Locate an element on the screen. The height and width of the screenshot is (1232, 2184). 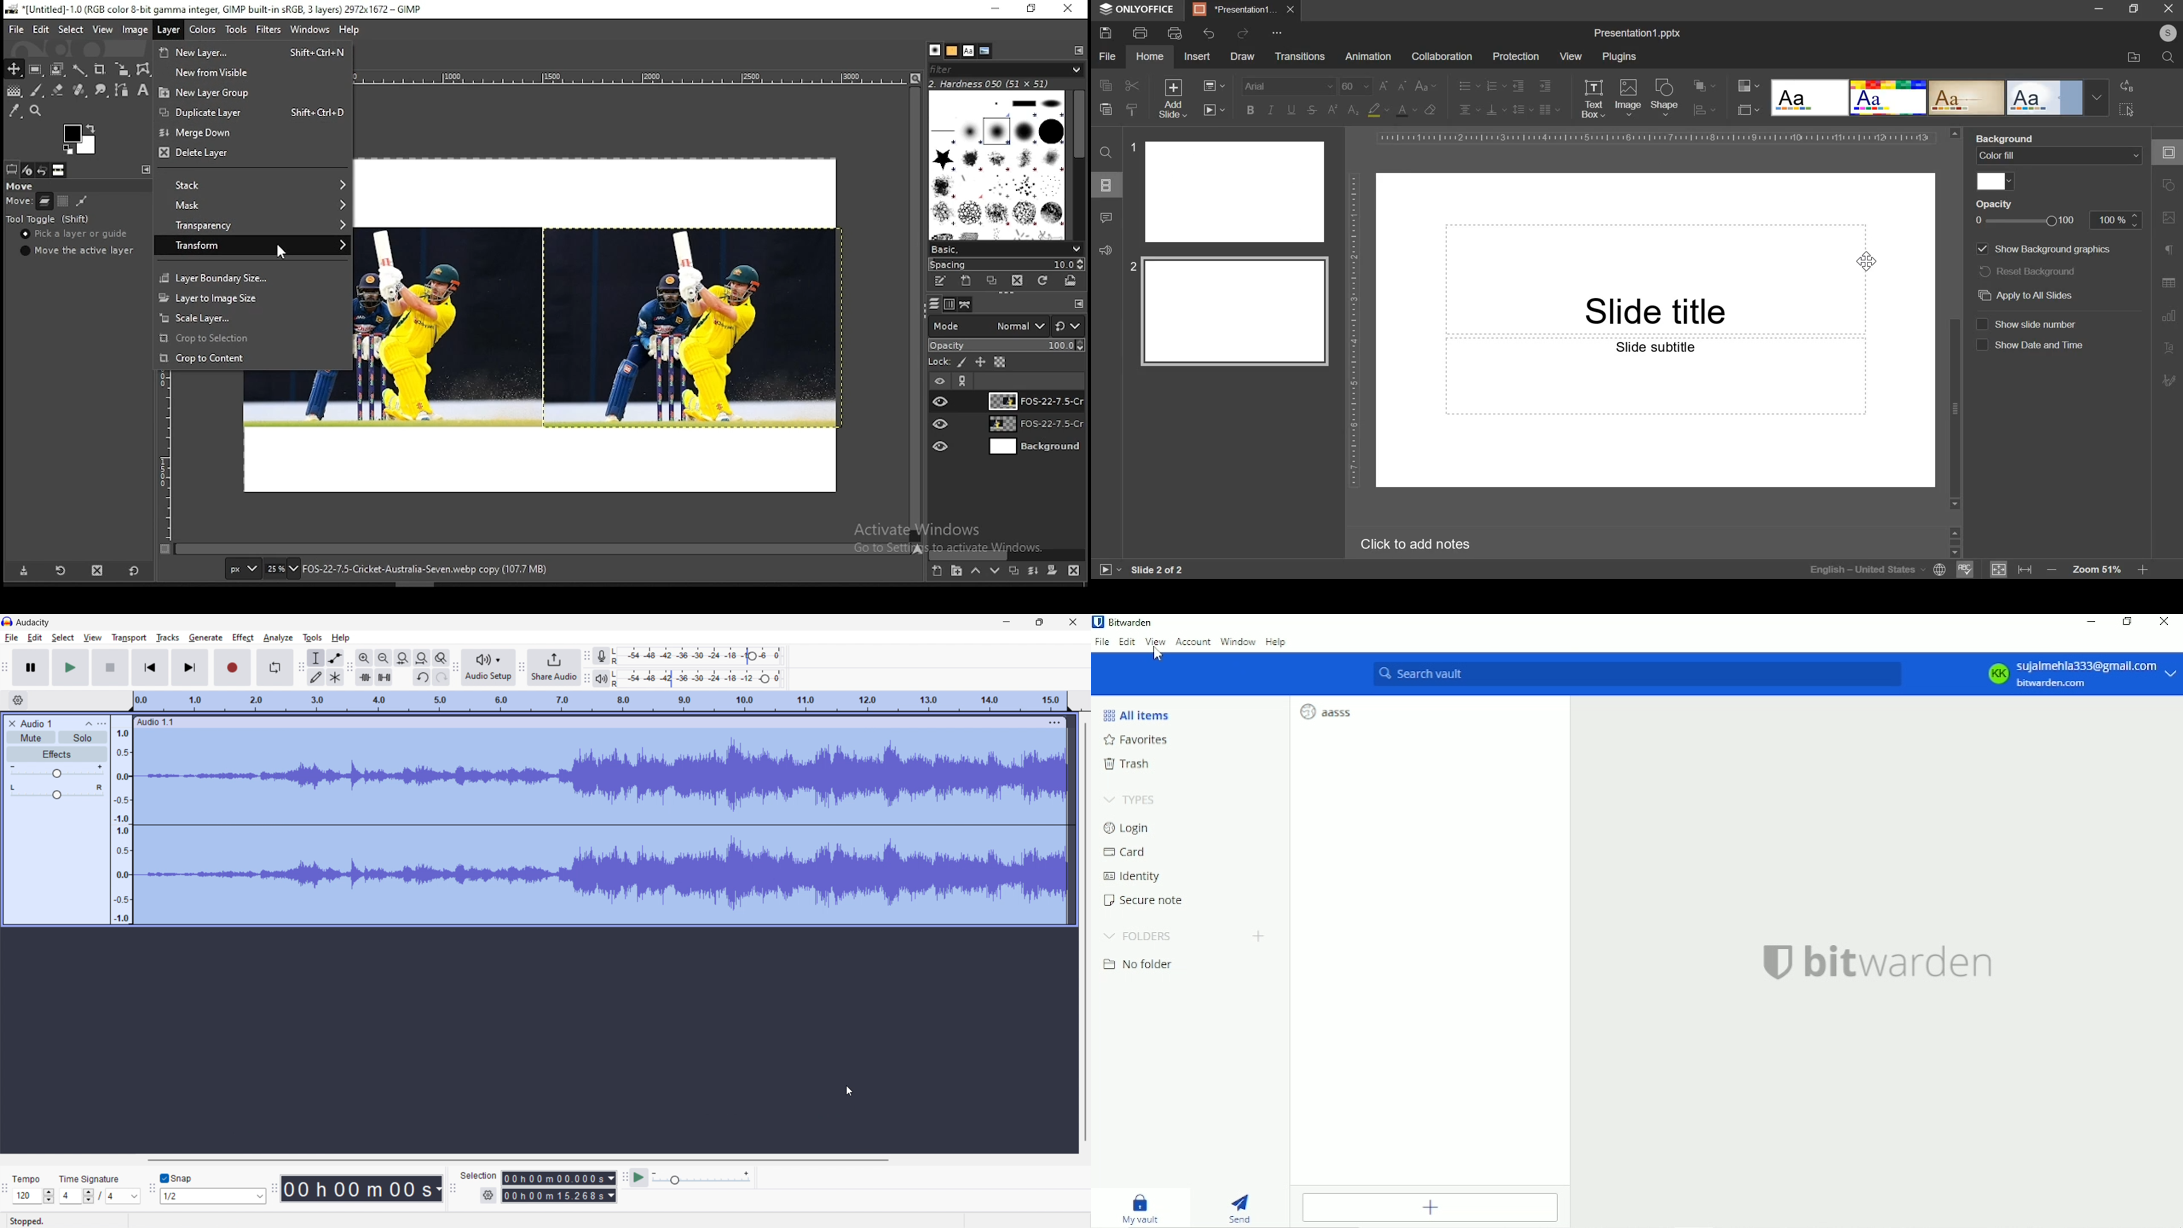
new layer group is located at coordinates (957, 572).